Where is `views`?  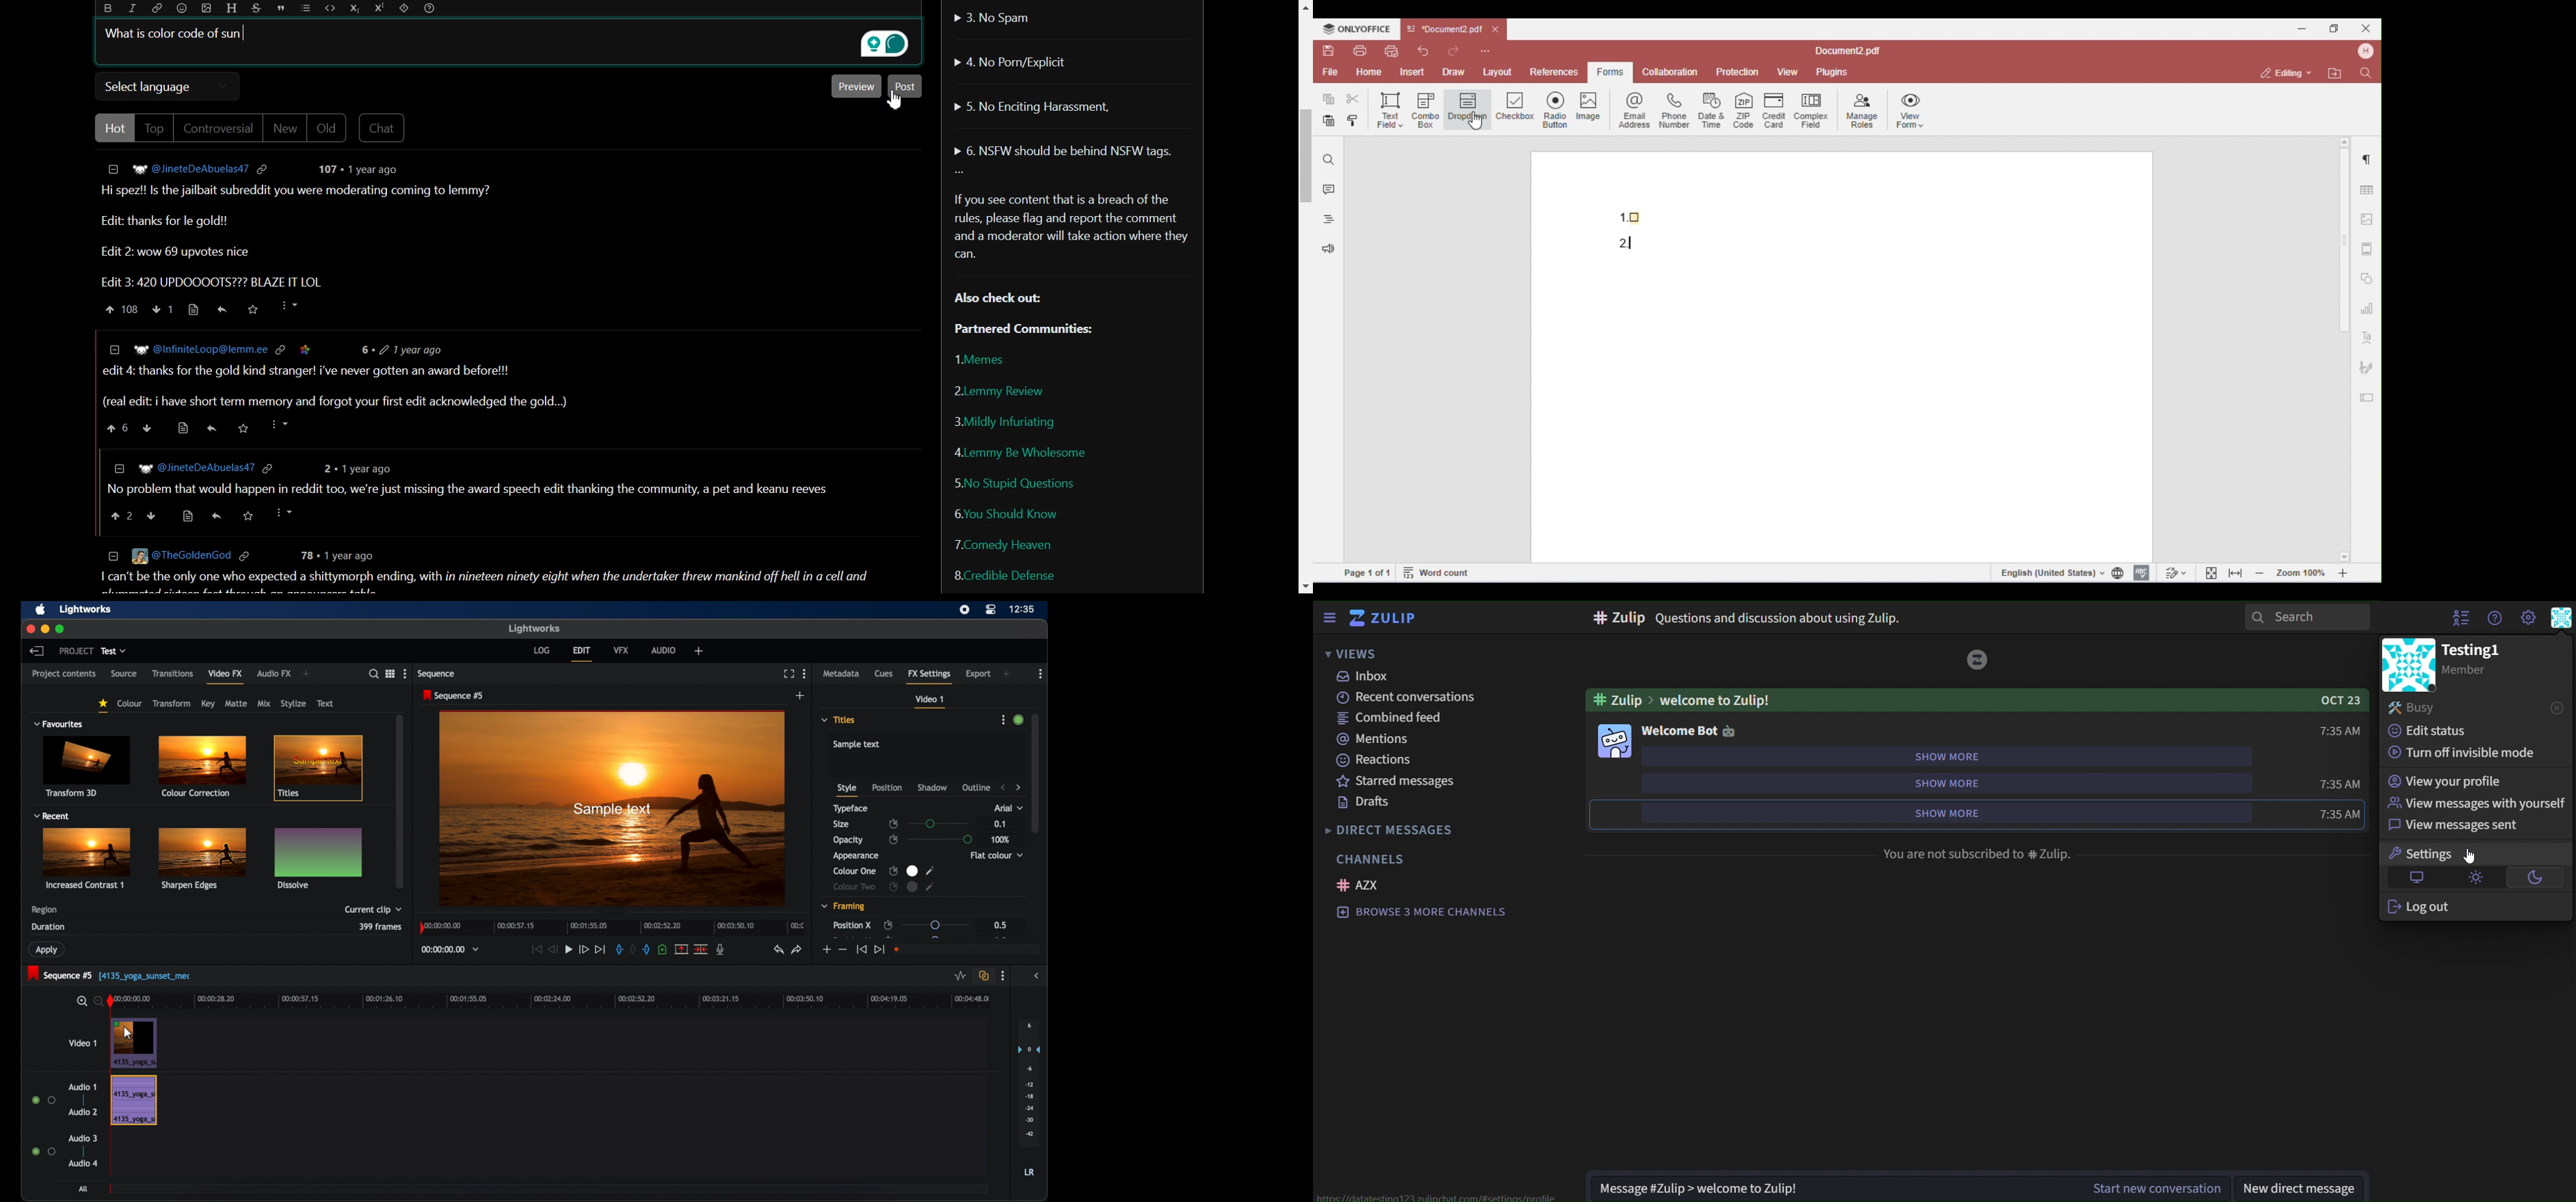 views is located at coordinates (1357, 654).